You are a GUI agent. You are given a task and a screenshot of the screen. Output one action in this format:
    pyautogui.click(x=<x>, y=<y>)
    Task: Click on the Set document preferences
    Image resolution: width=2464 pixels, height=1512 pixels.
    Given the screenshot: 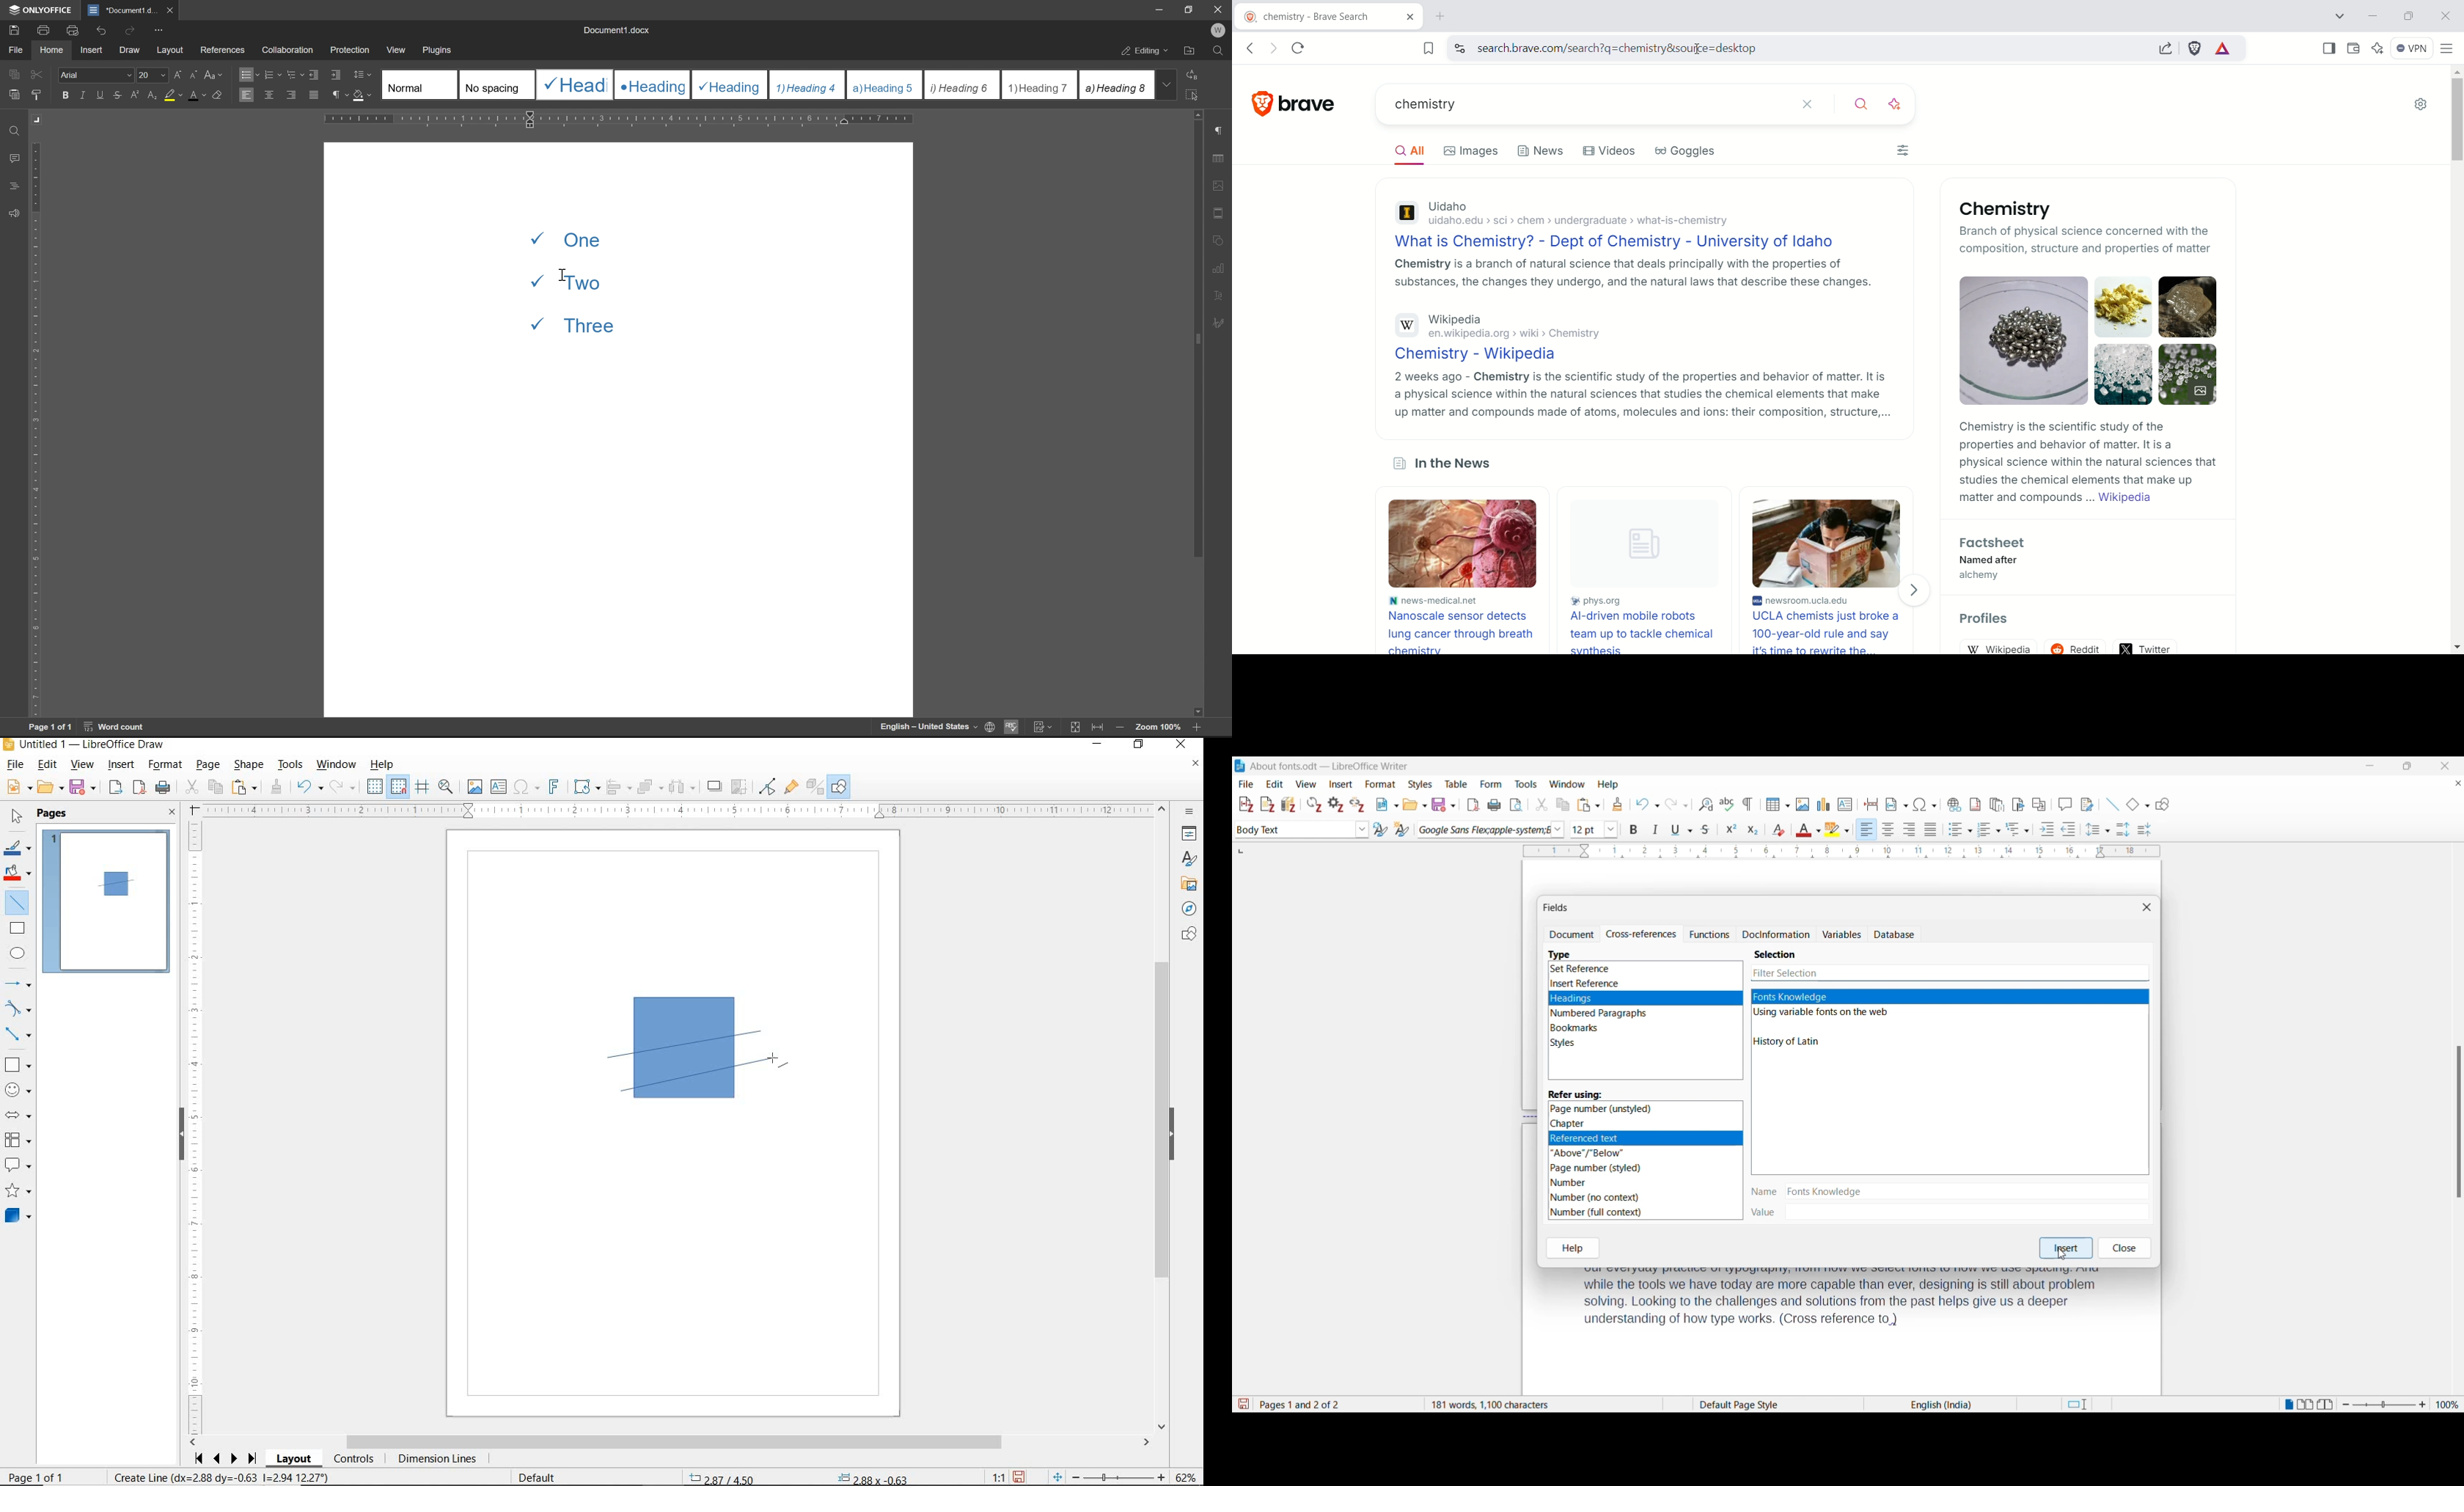 What is the action you would take?
    pyautogui.click(x=1336, y=805)
    